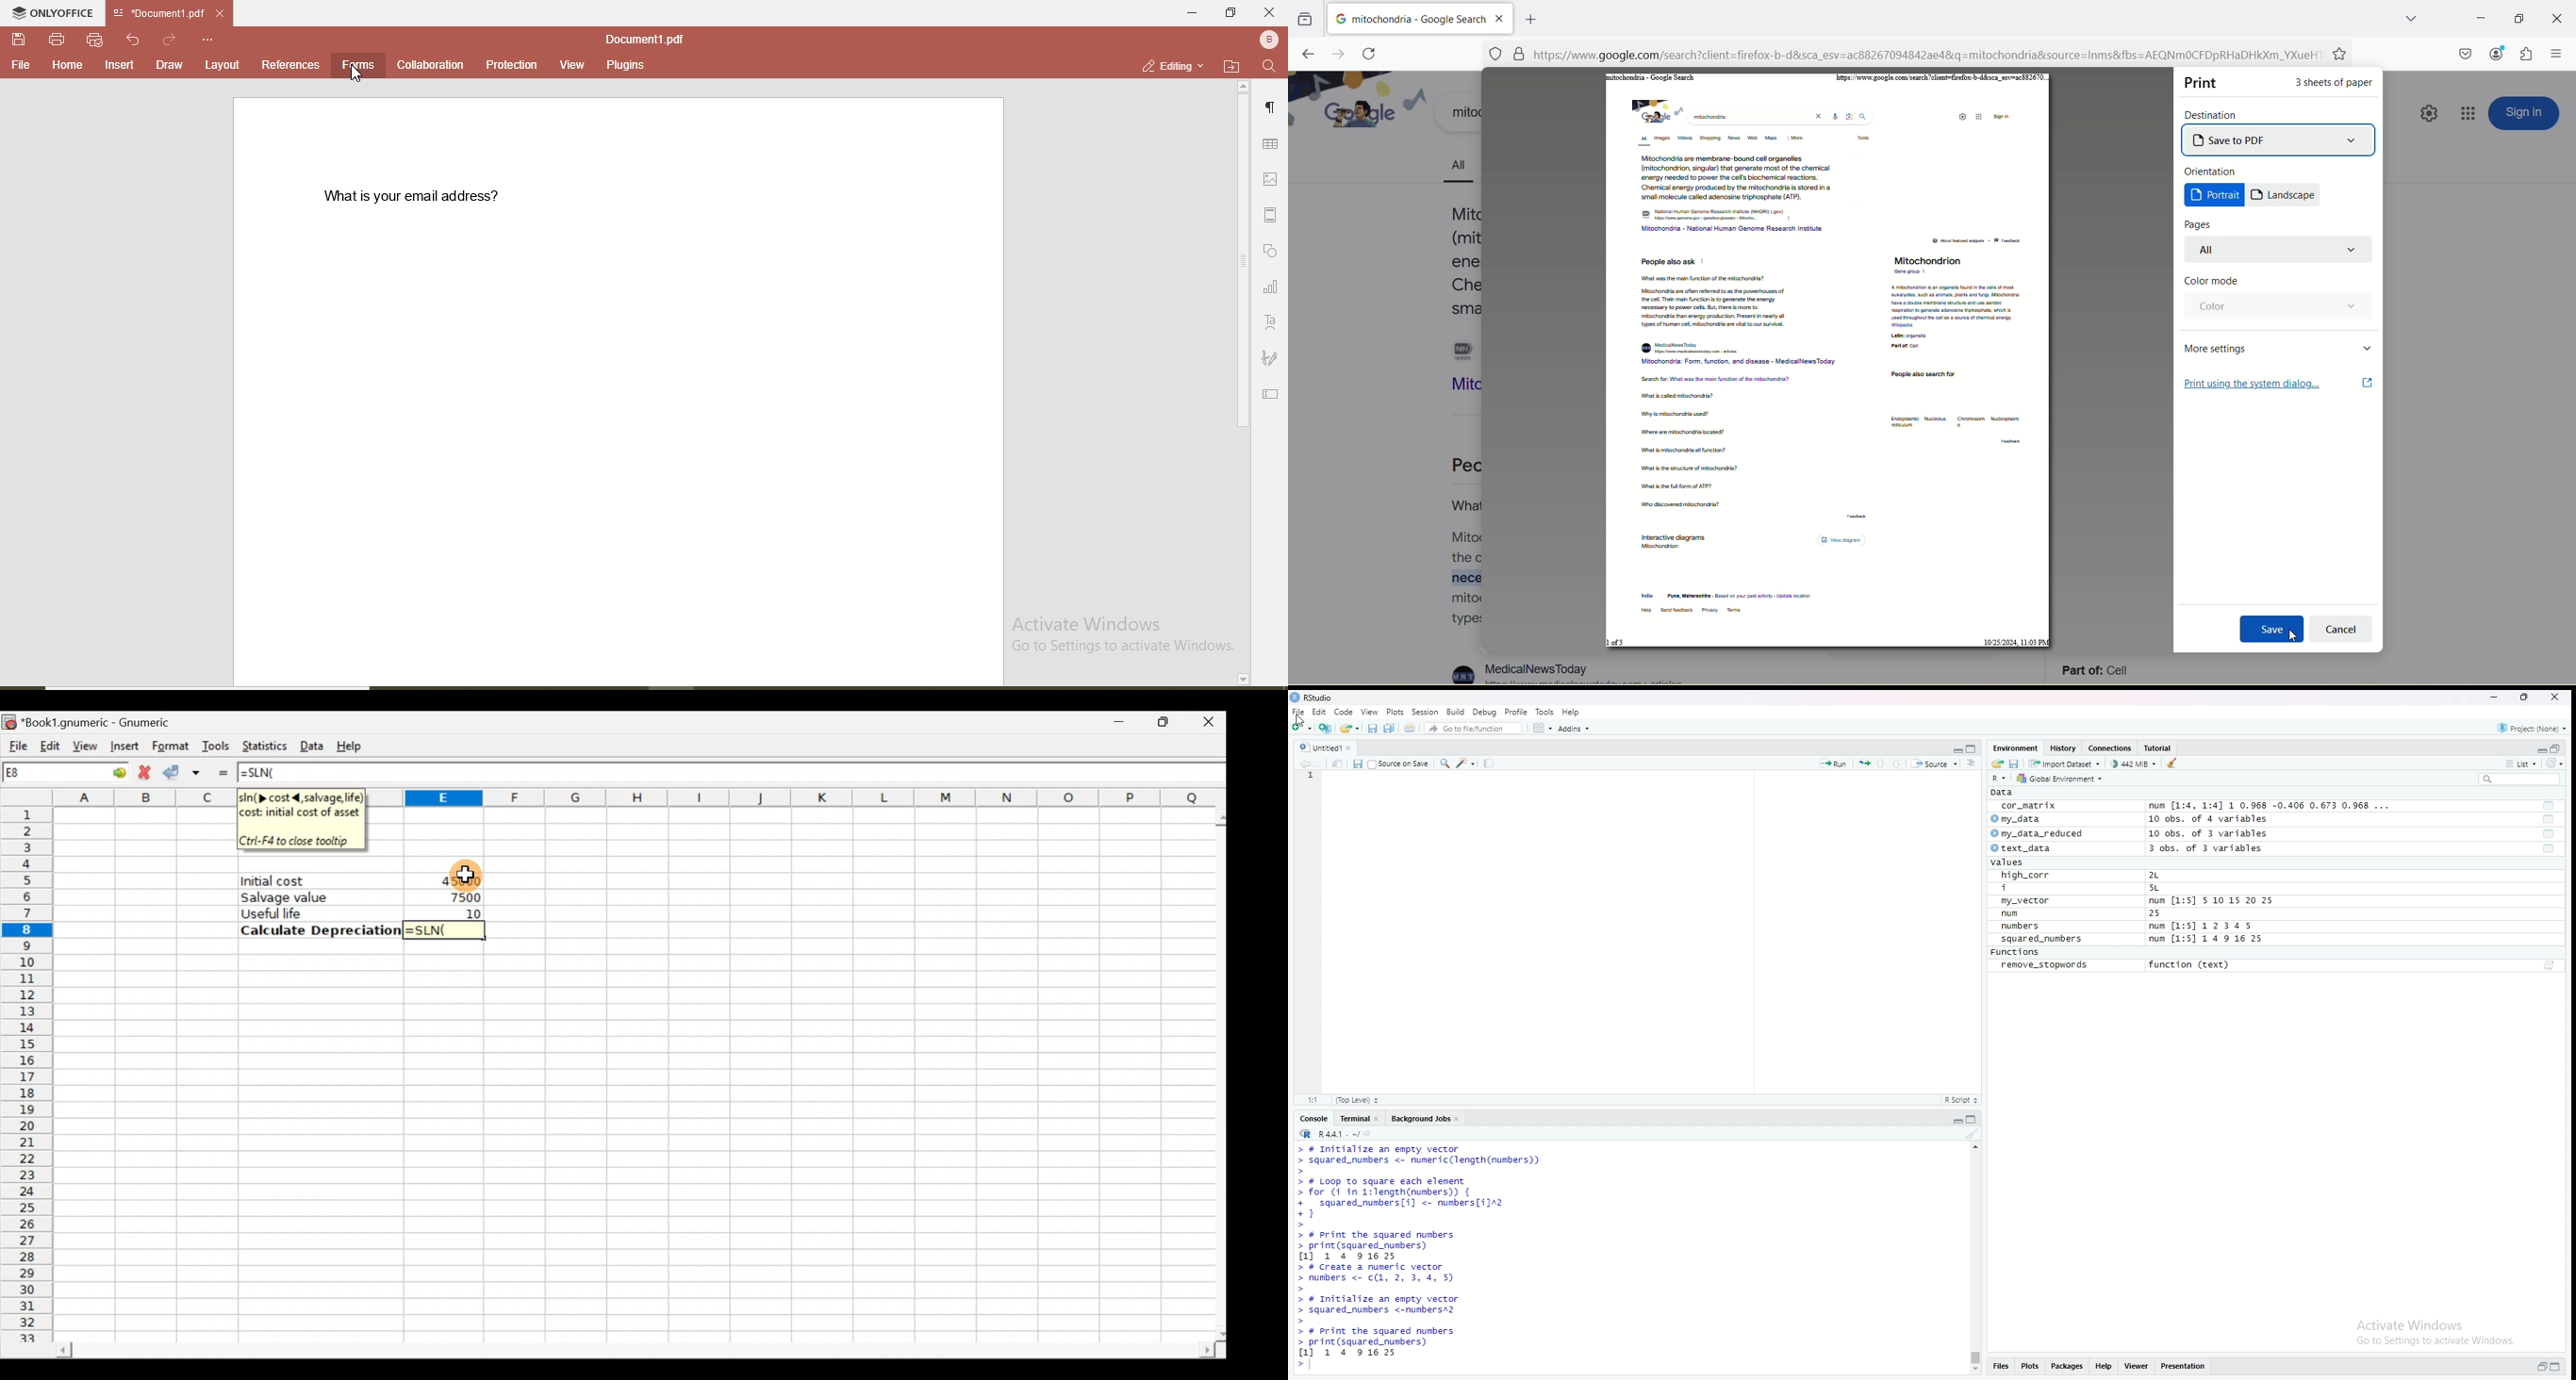 The height and width of the screenshot is (1400, 2576). What do you see at coordinates (1407, 17) in the screenshot?
I see `mitochondria-google search` at bounding box center [1407, 17].